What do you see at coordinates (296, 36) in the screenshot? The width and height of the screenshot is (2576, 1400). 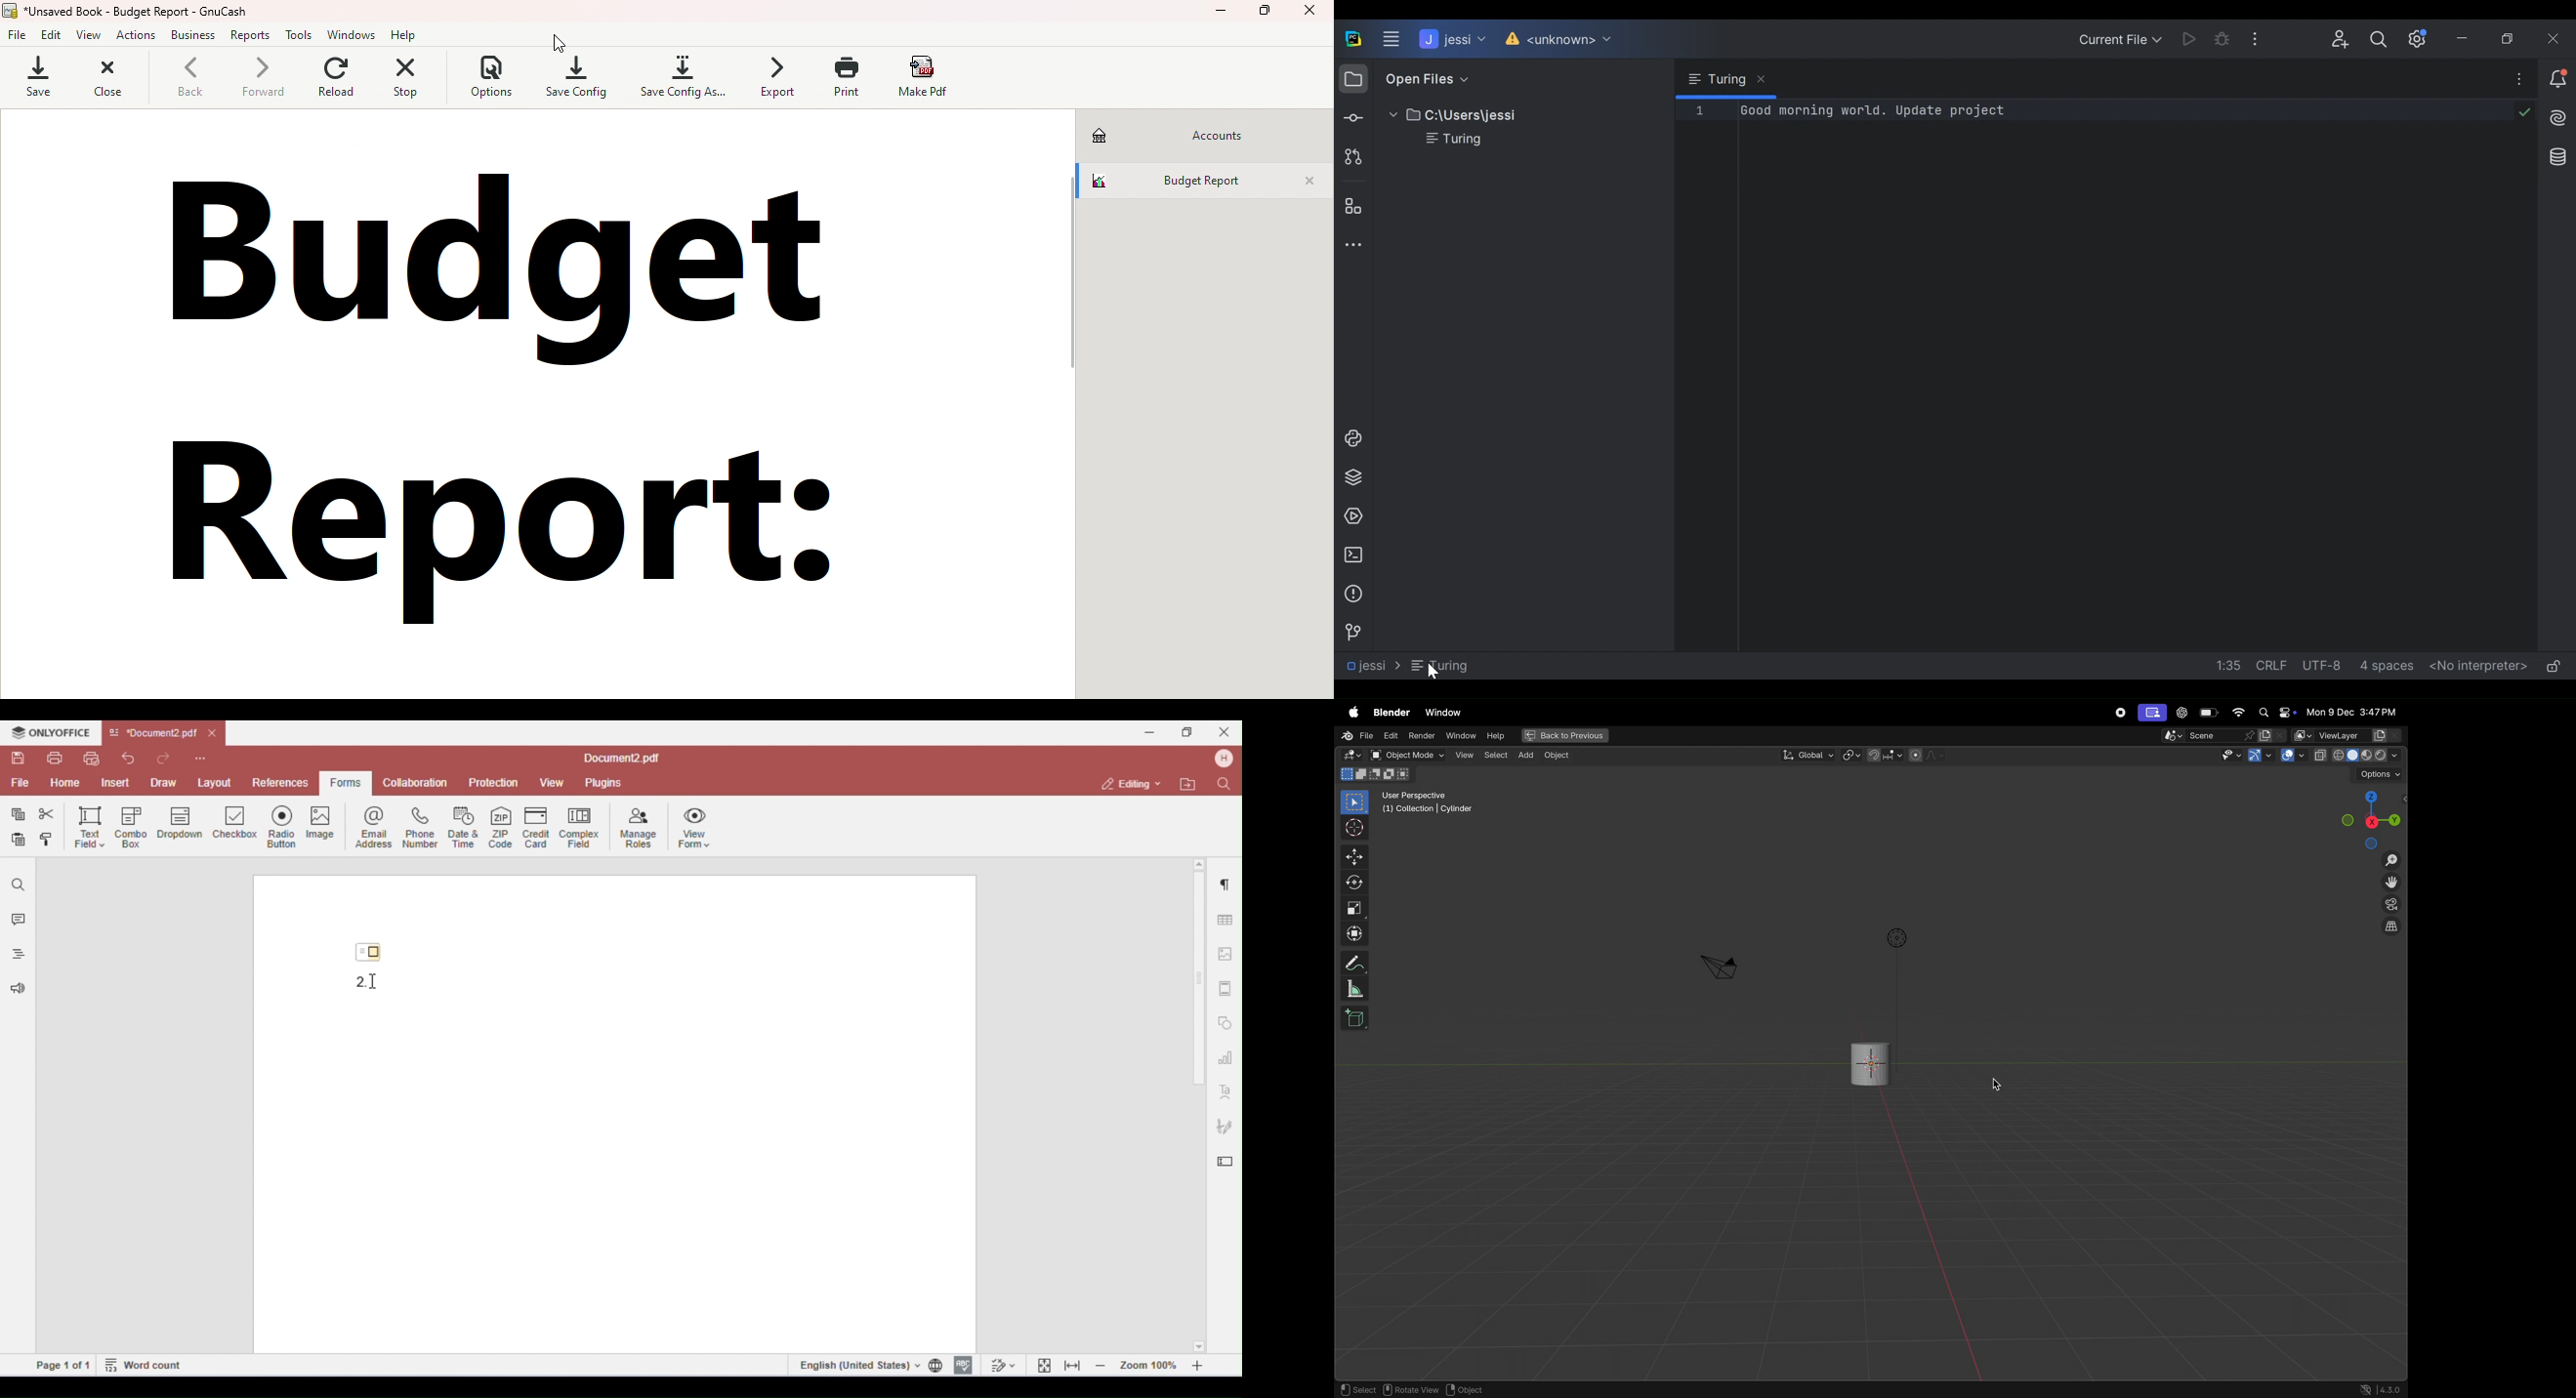 I see `Tools` at bounding box center [296, 36].